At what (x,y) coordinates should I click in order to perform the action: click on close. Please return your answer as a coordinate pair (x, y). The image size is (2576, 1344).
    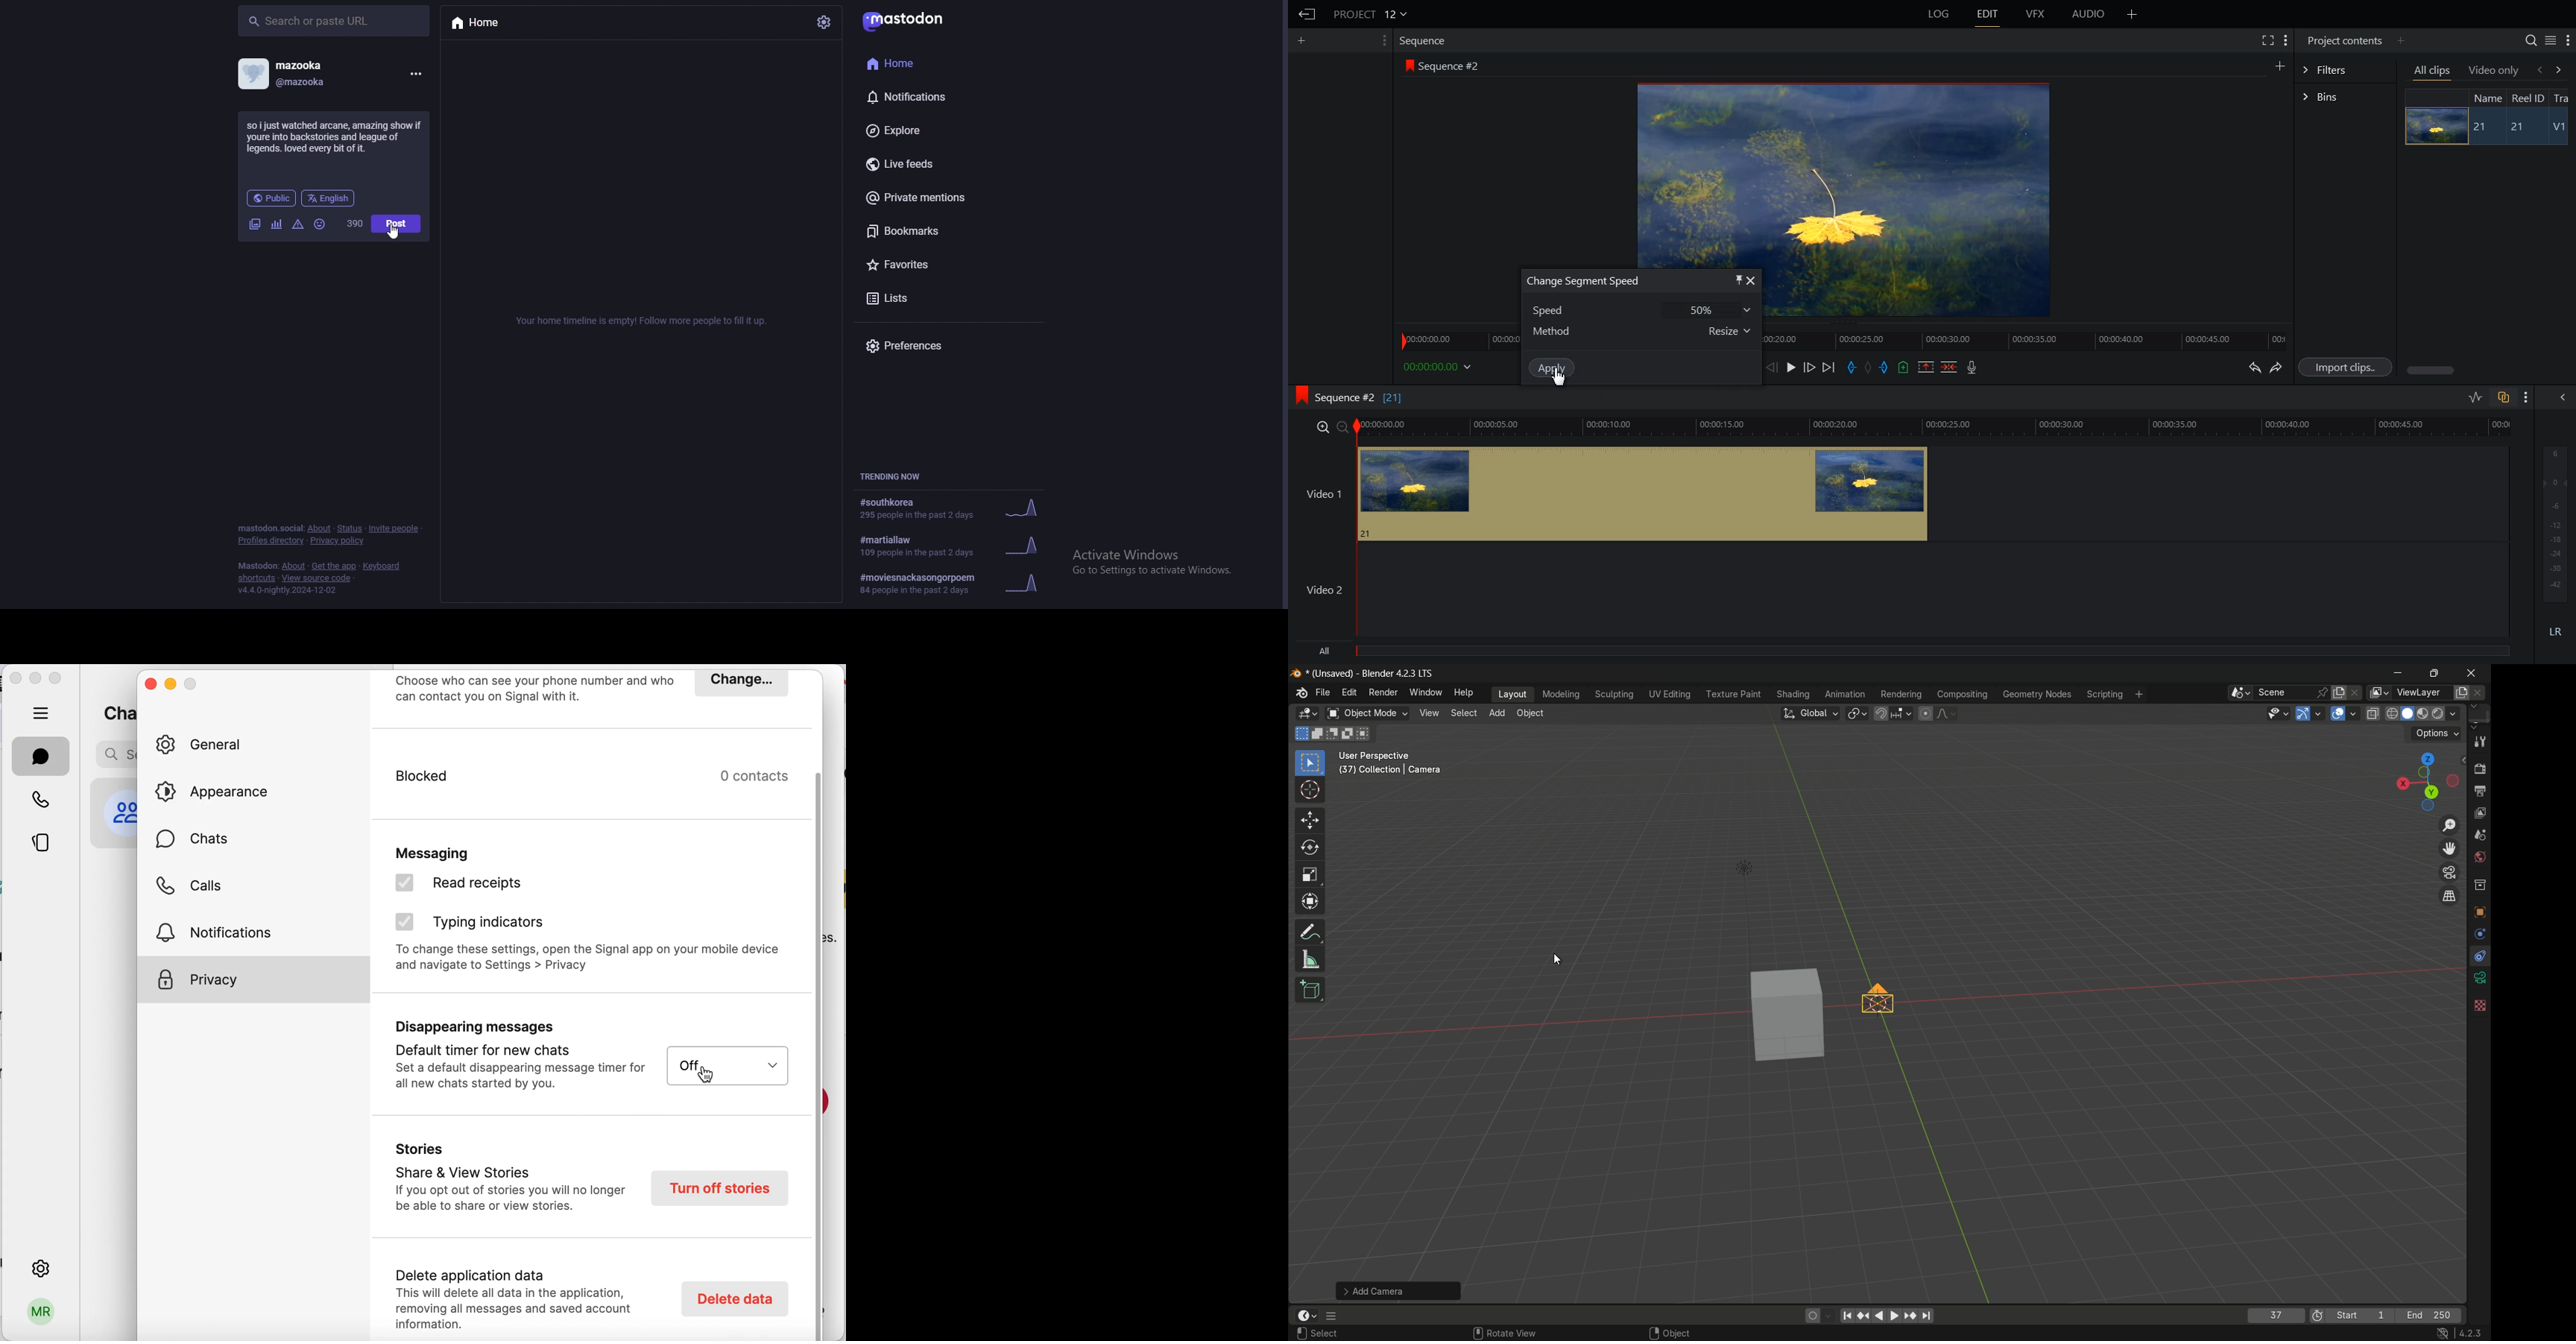
    Looking at the image, I should click on (150, 686).